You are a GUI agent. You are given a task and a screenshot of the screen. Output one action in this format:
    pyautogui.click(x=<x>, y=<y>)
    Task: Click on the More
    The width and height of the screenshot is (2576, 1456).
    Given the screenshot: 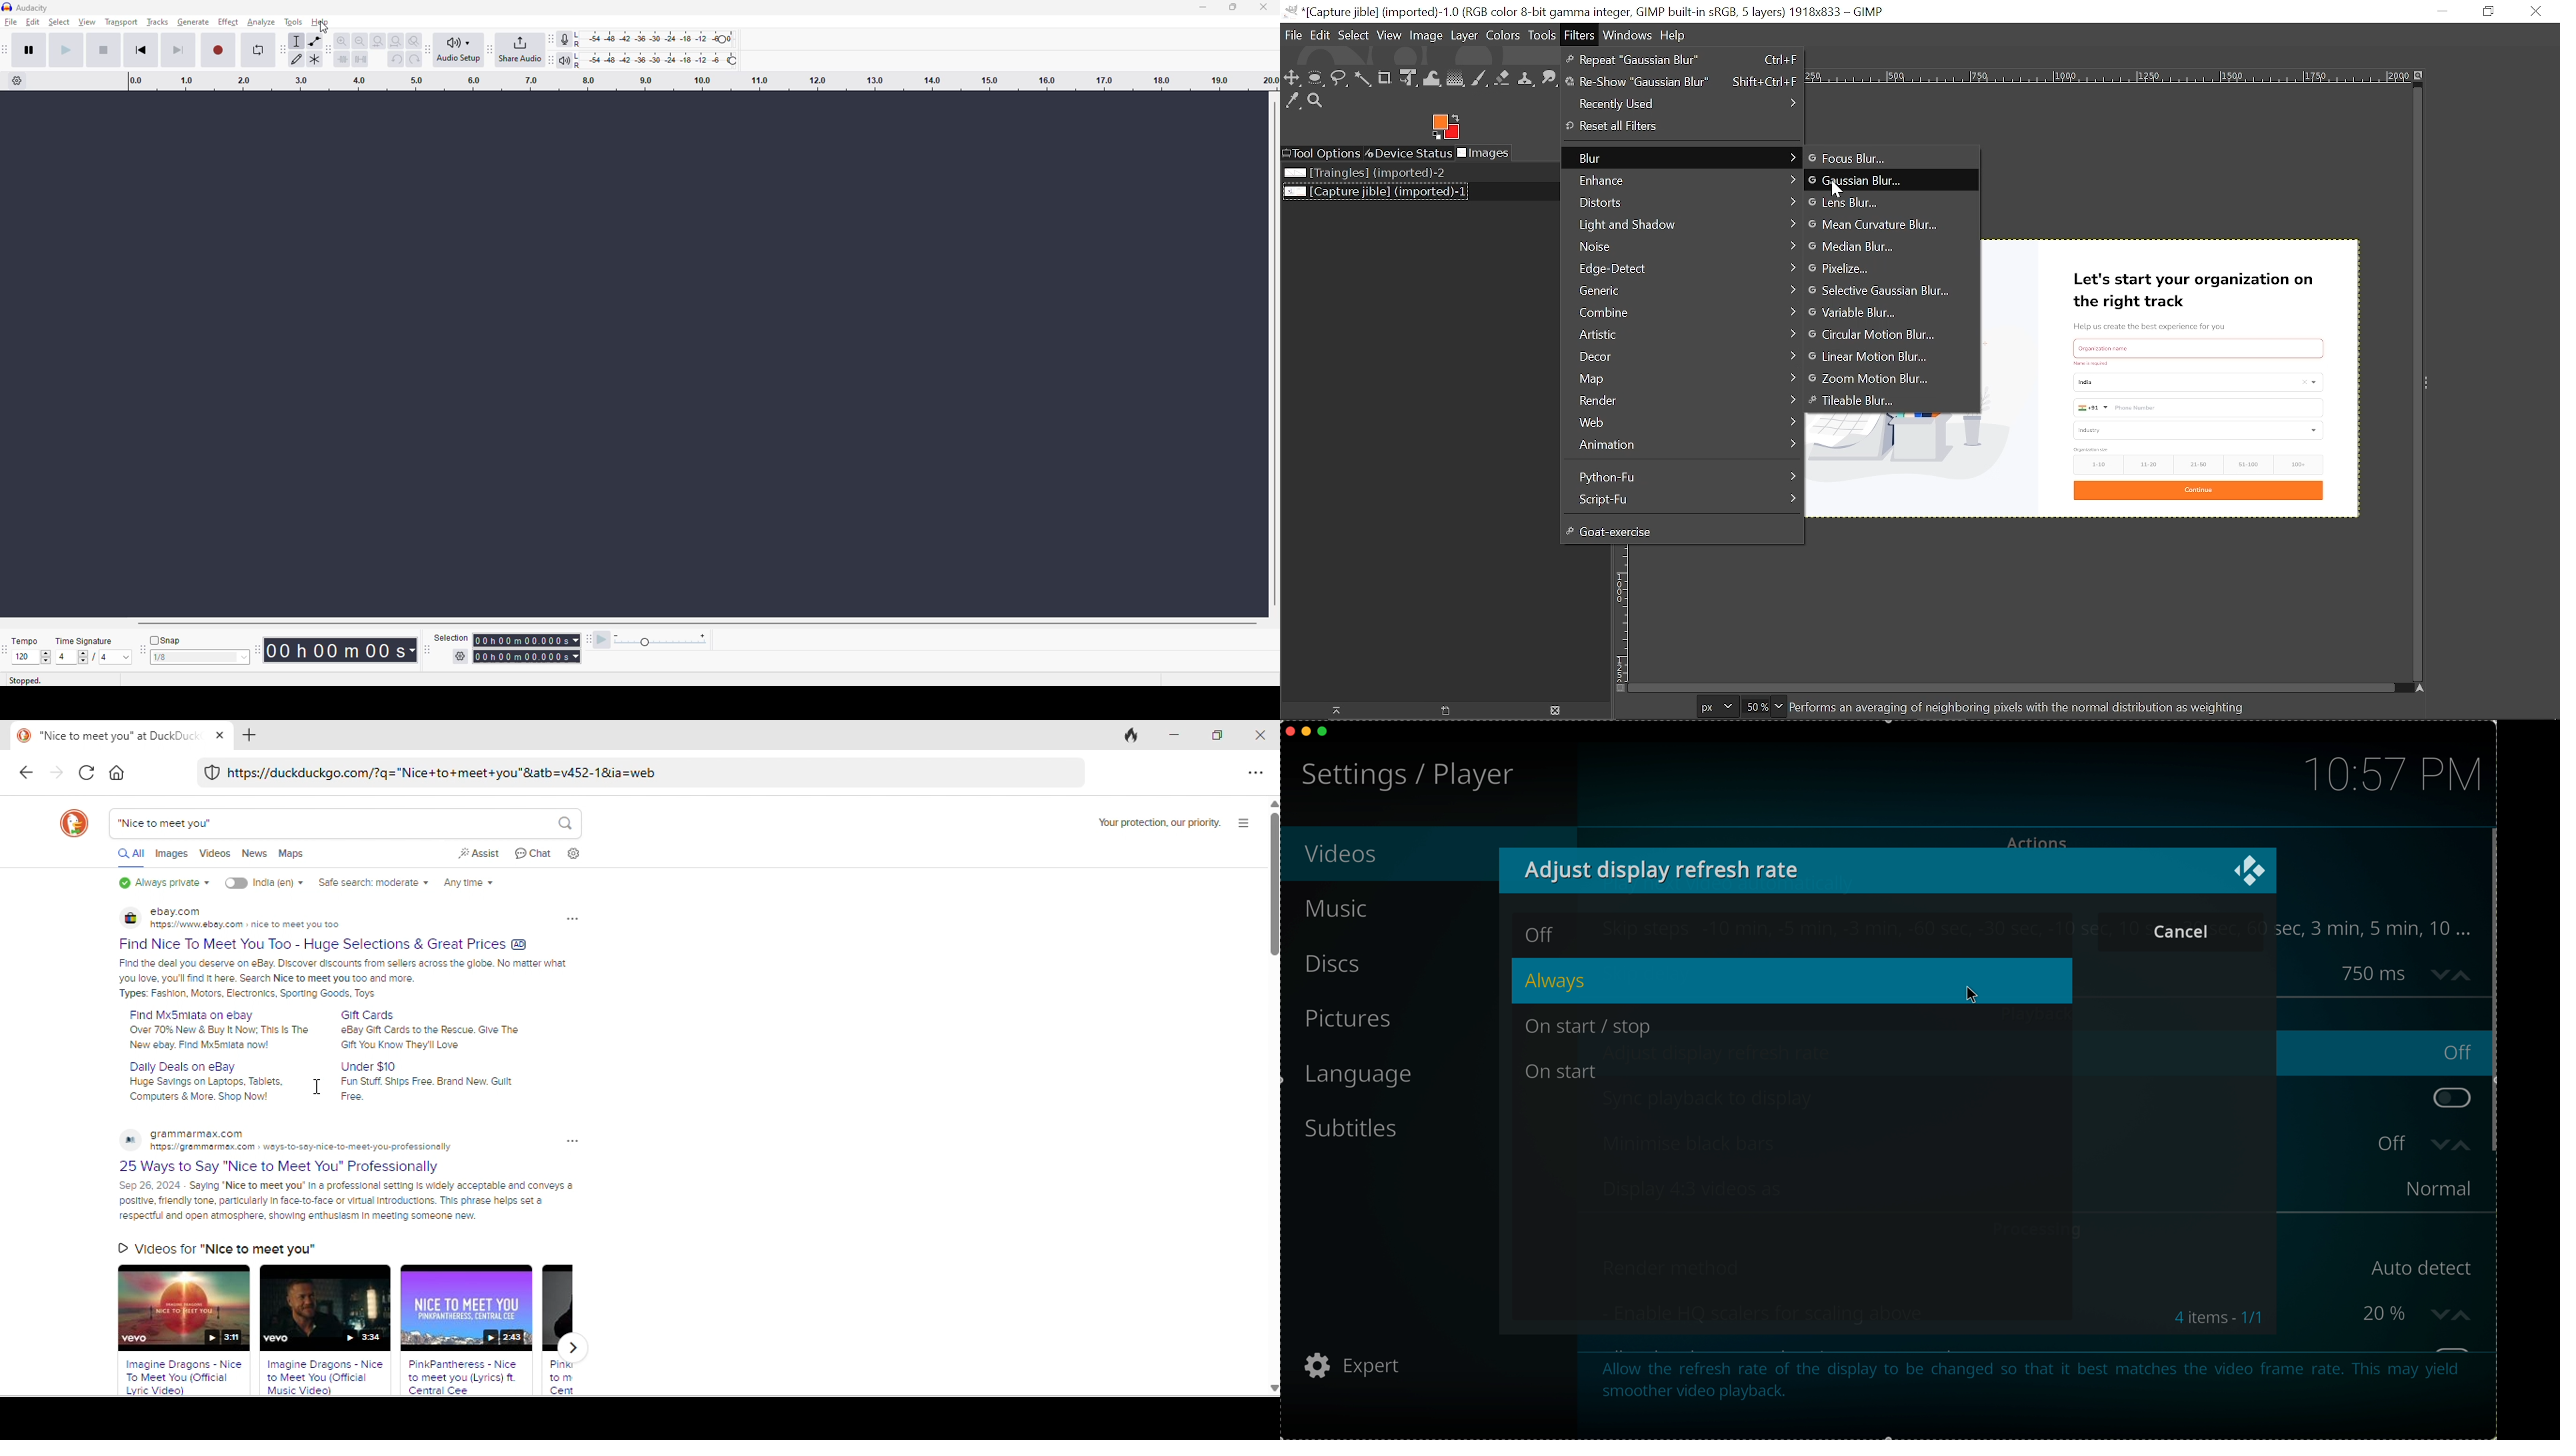 What is the action you would take?
    pyautogui.click(x=573, y=1140)
    